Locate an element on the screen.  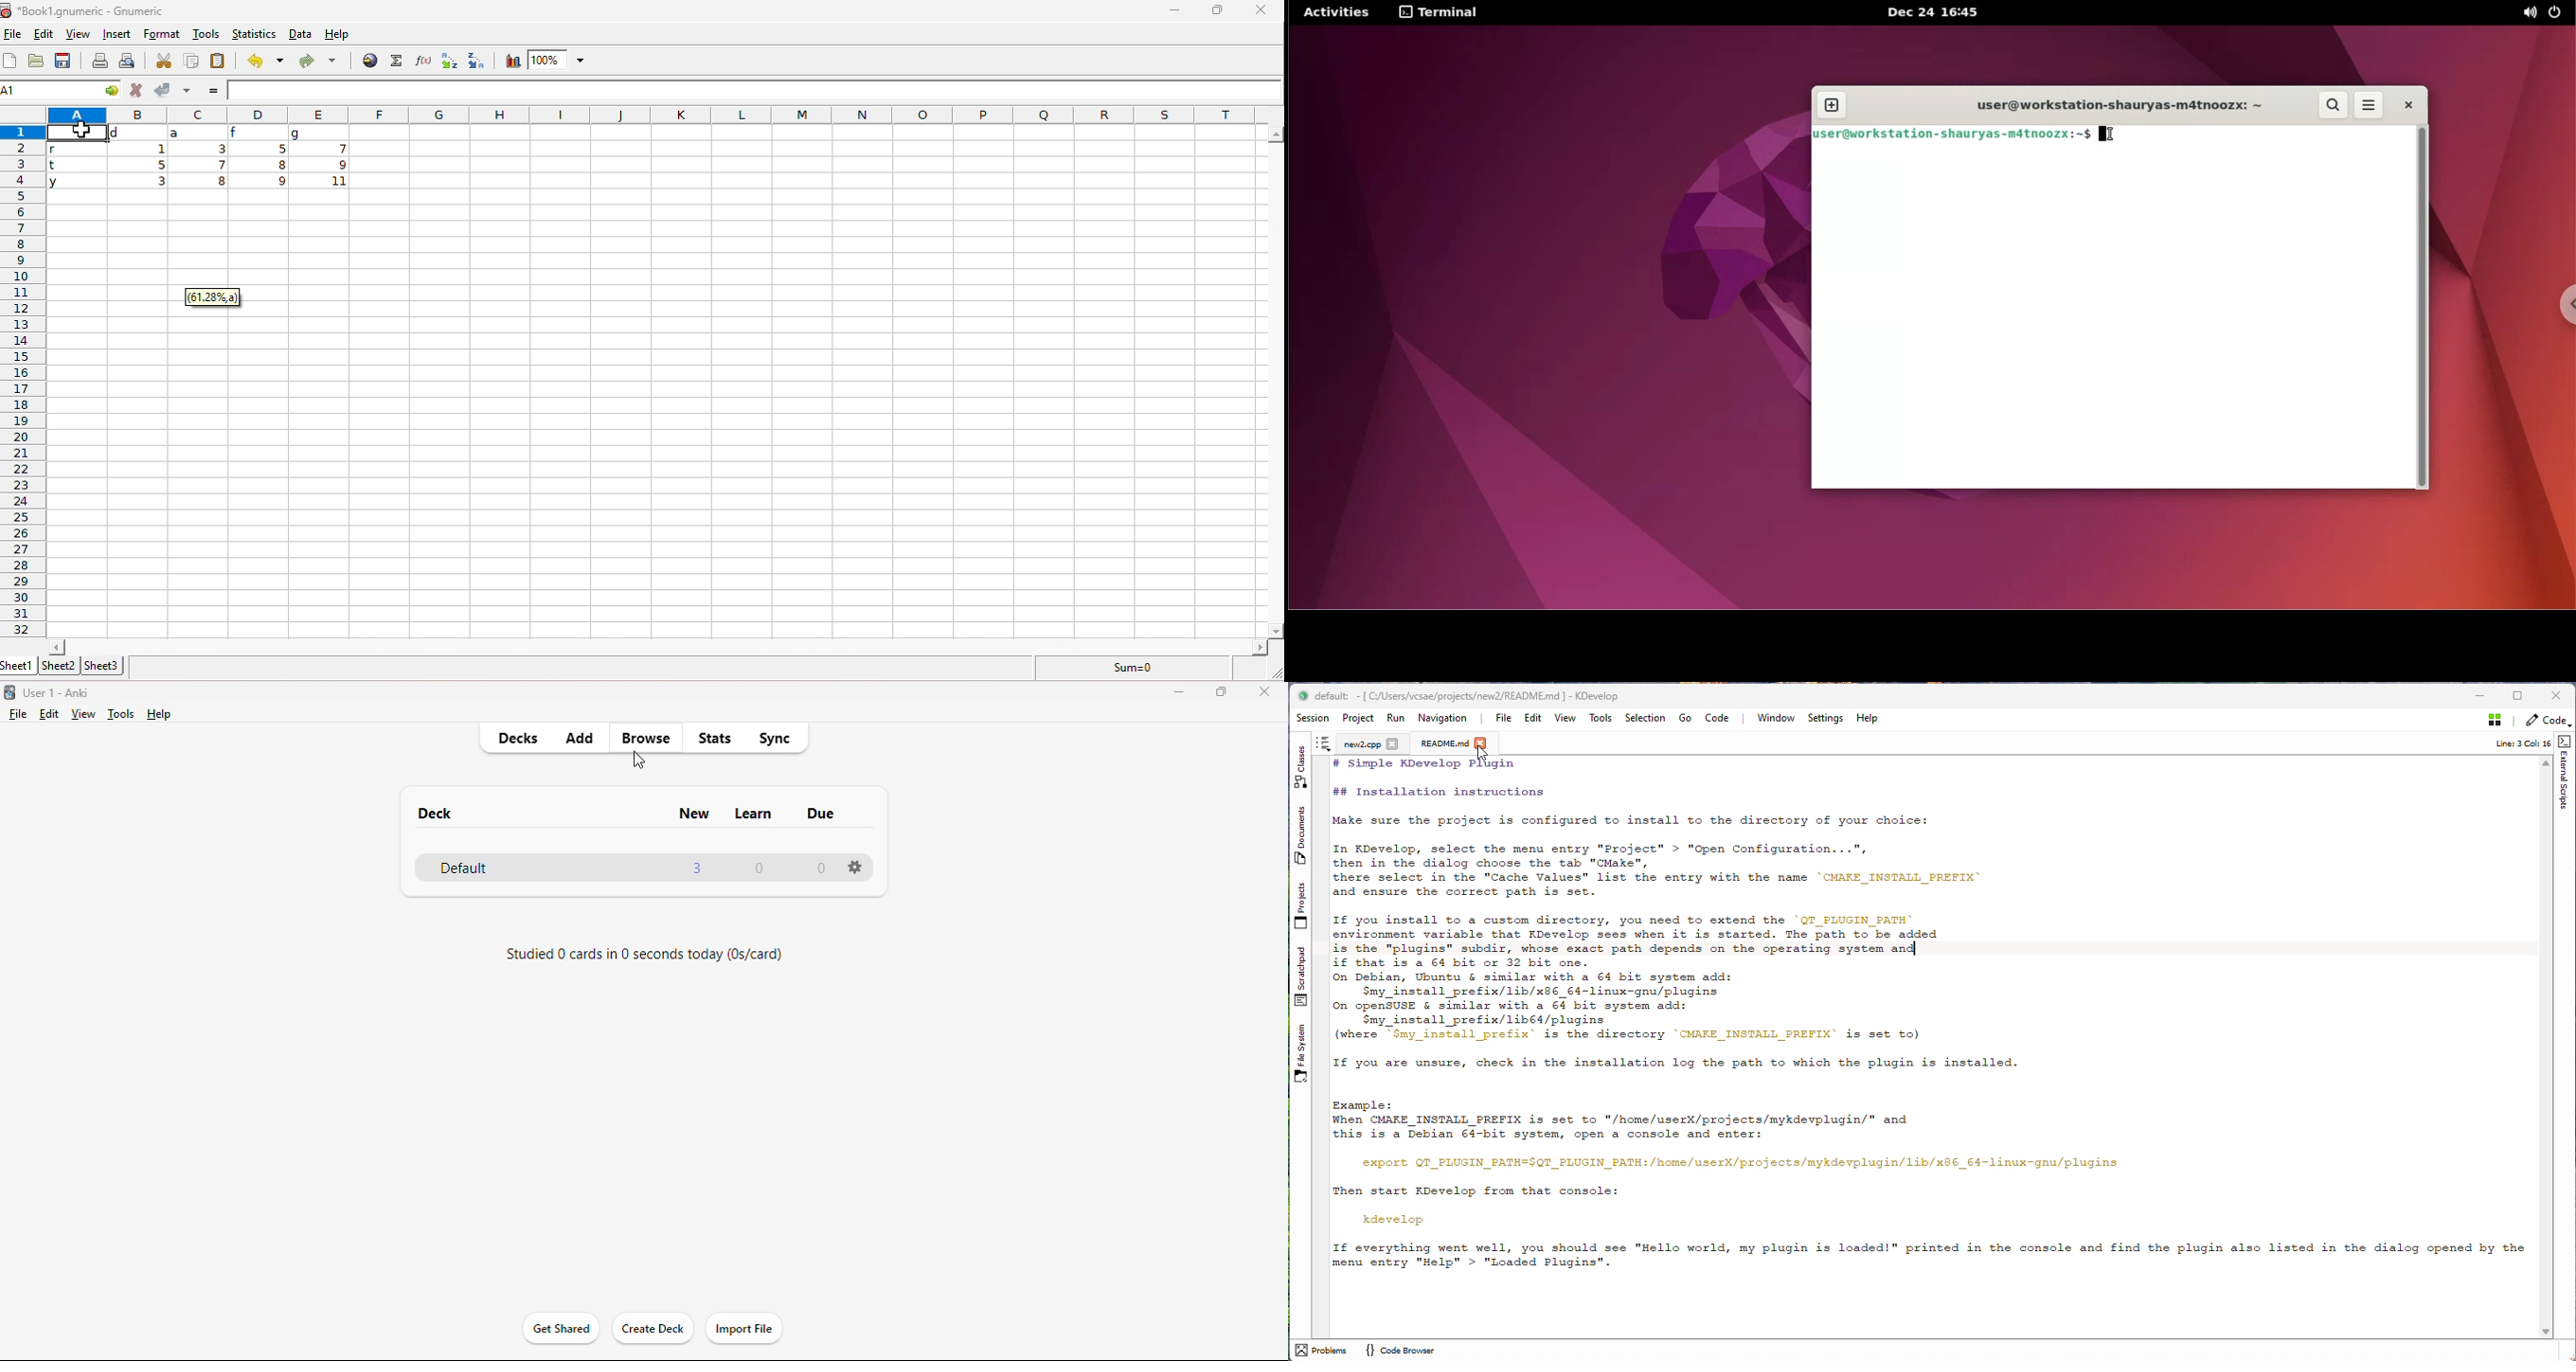
print preview is located at coordinates (126, 61).